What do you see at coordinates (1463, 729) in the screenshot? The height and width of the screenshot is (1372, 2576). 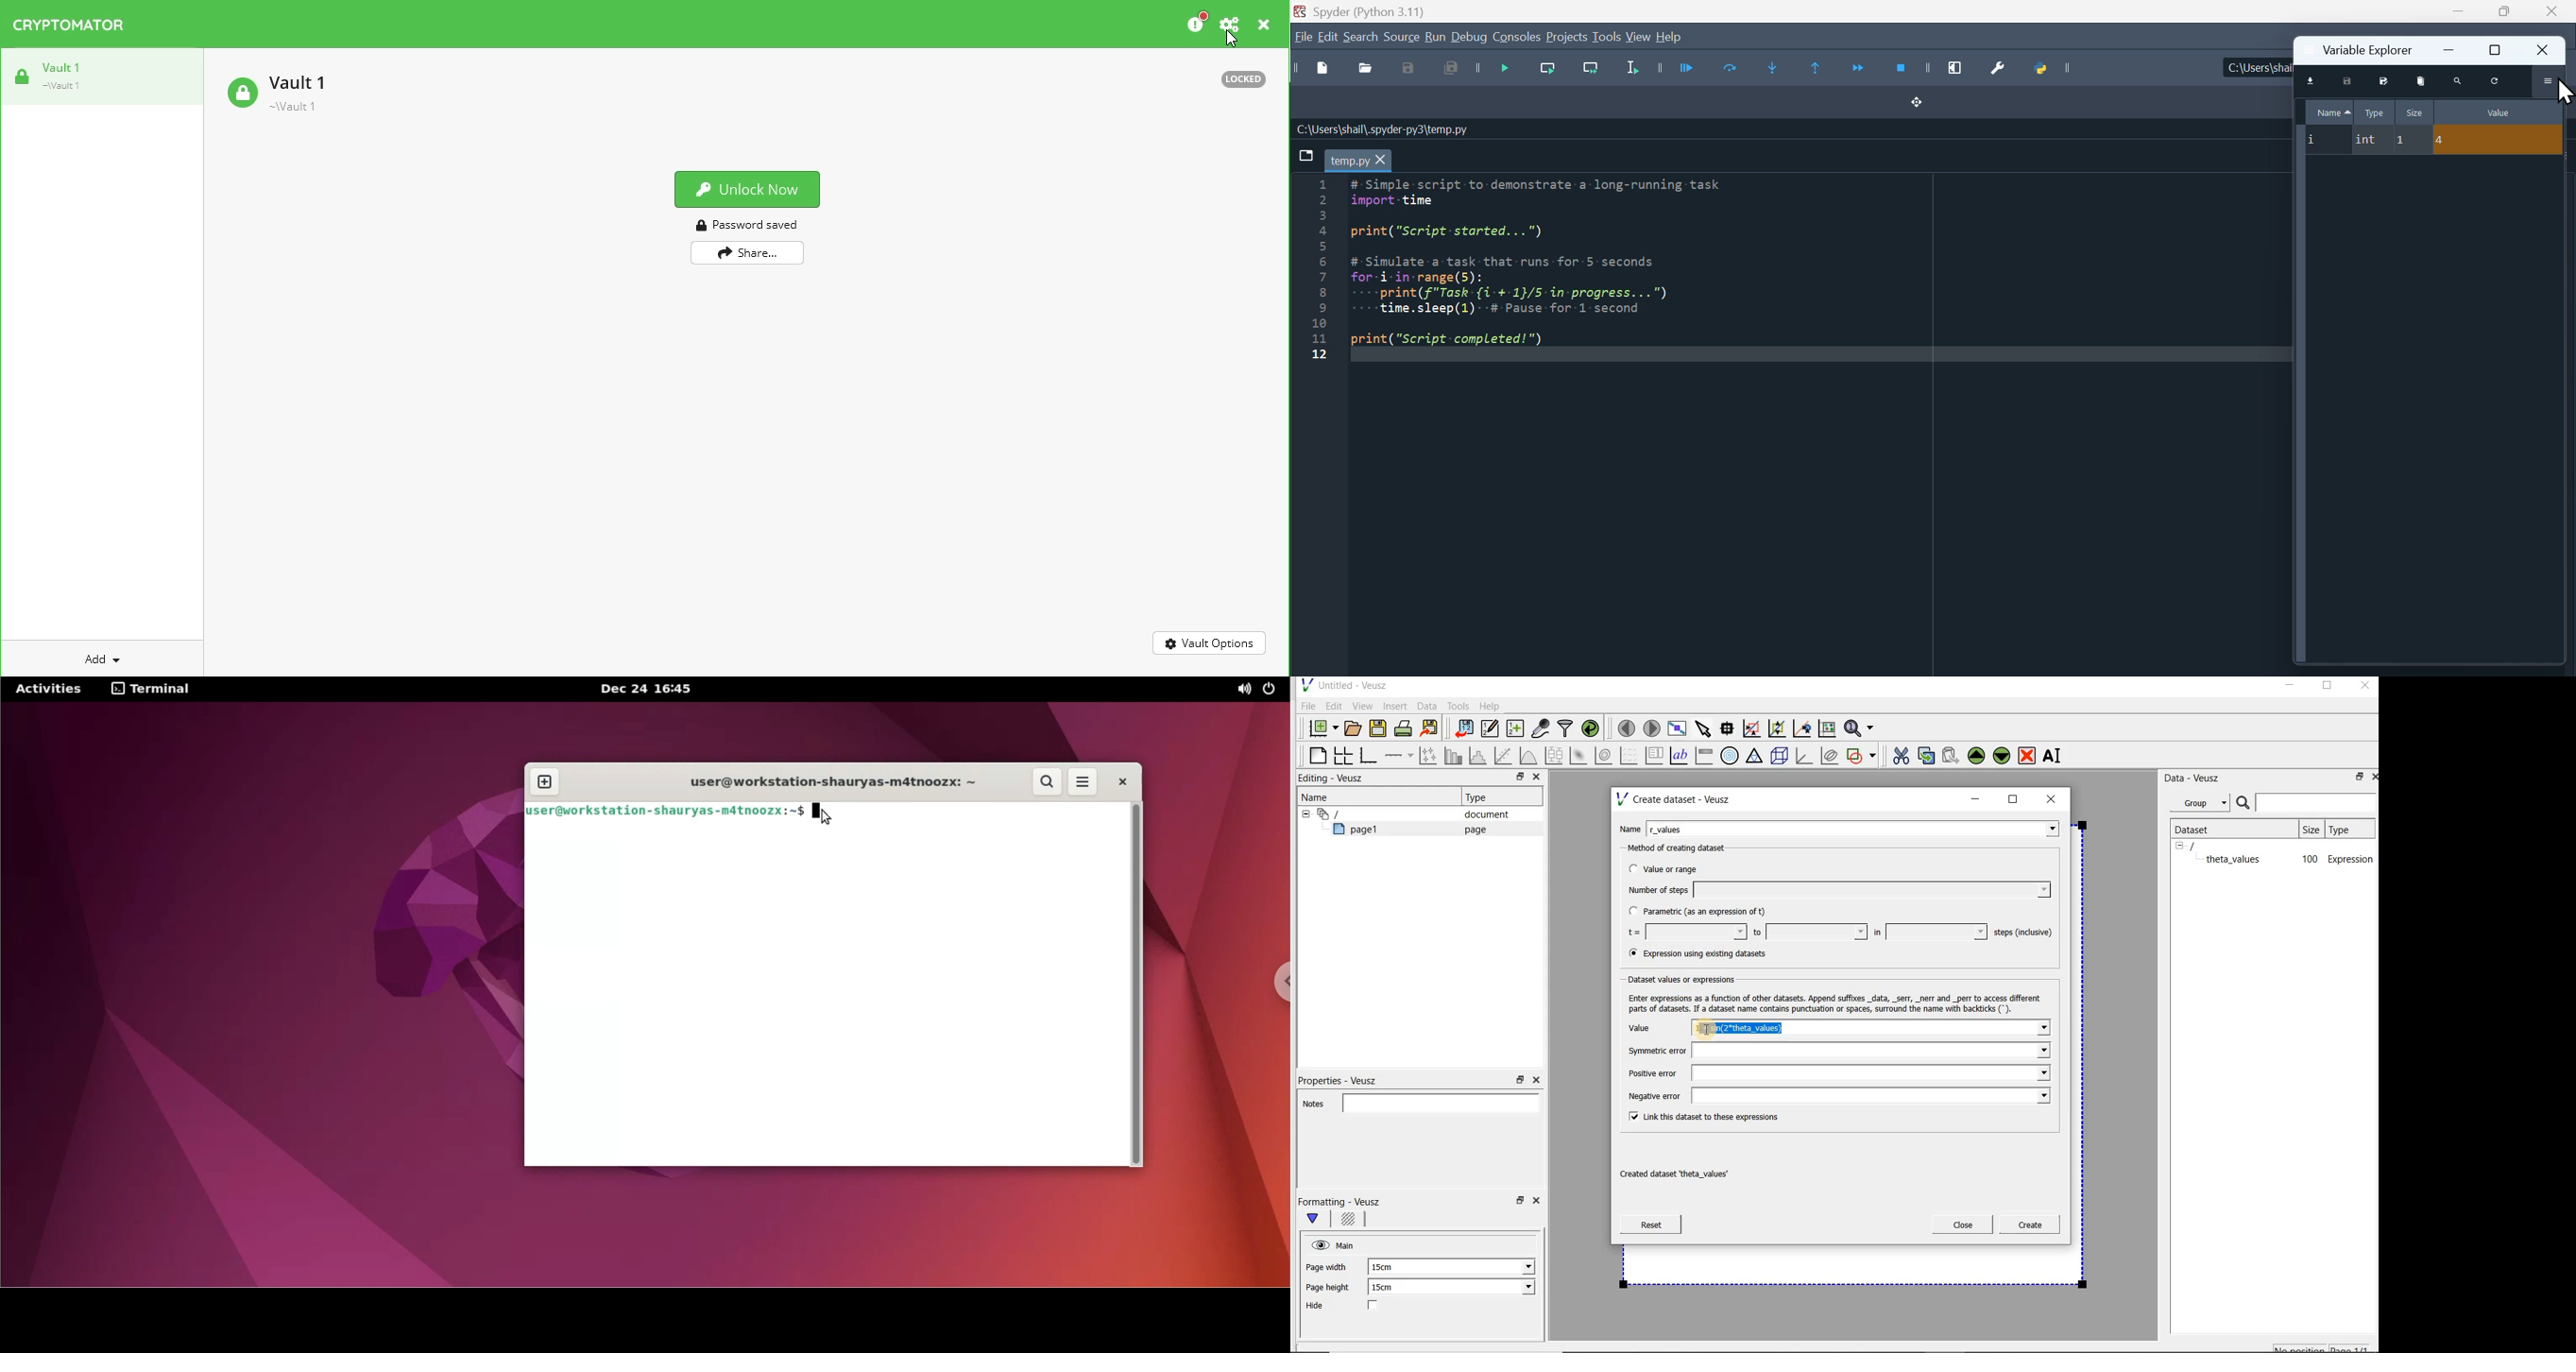 I see `import data into Veusz` at bounding box center [1463, 729].